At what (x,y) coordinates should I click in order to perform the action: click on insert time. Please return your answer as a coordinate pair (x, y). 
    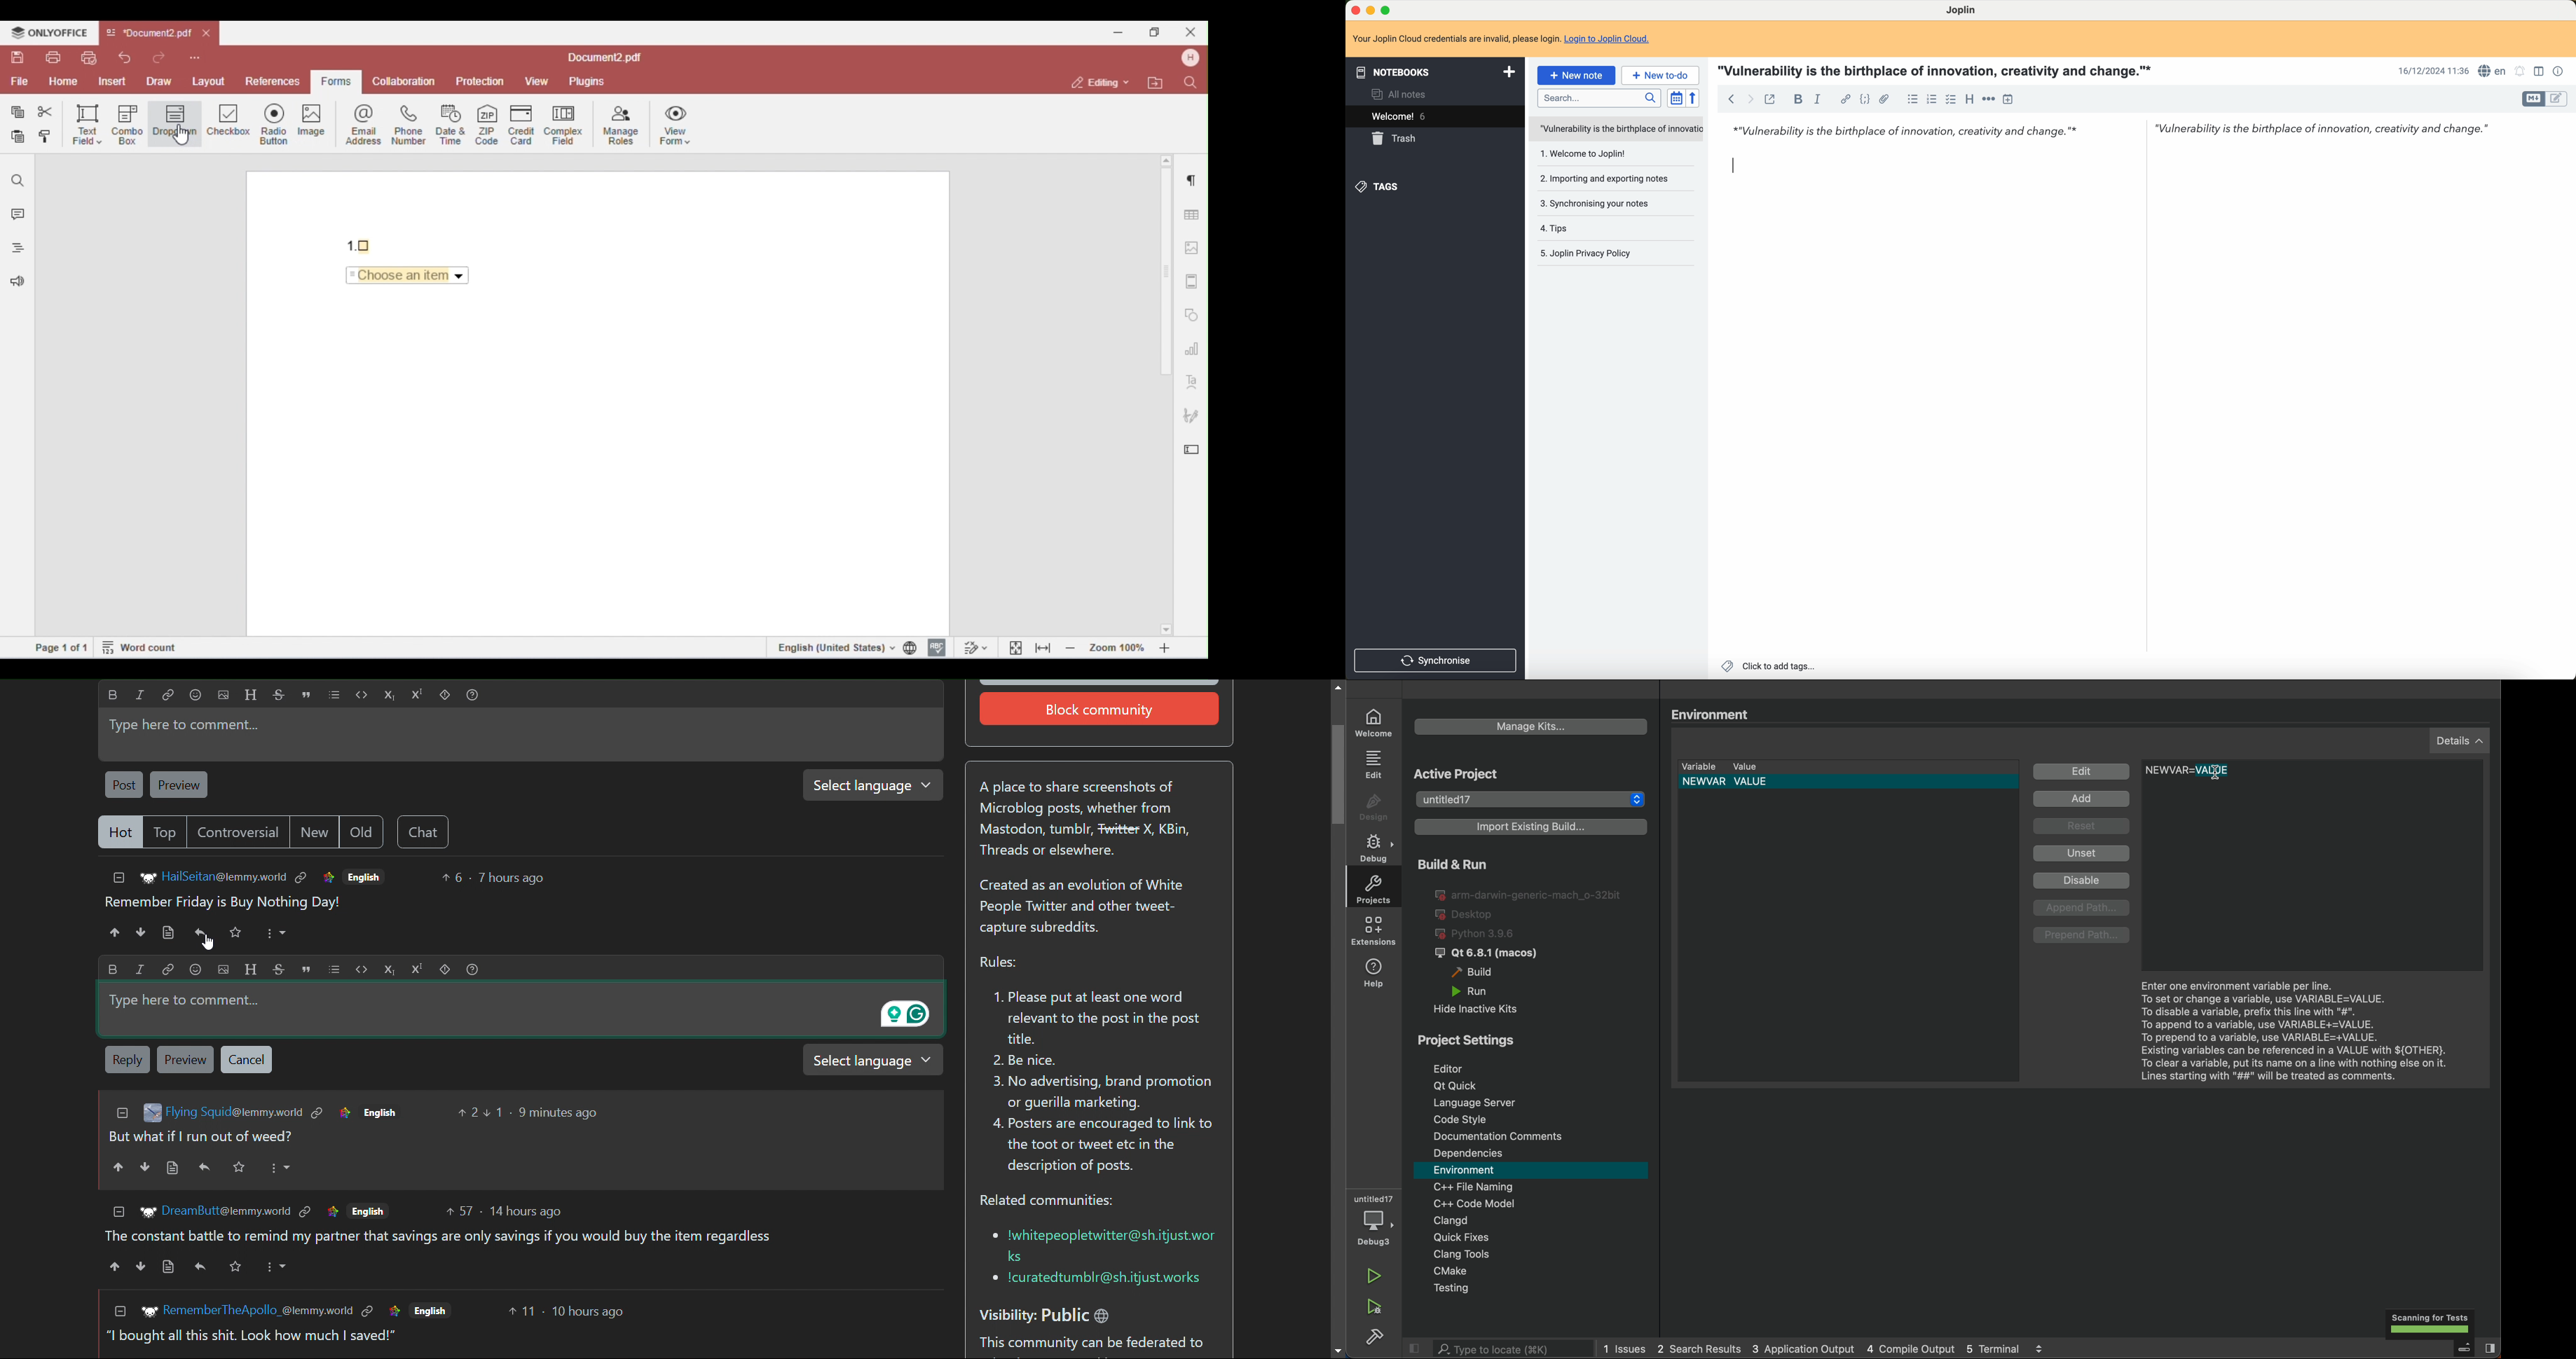
    Looking at the image, I should click on (2012, 99).